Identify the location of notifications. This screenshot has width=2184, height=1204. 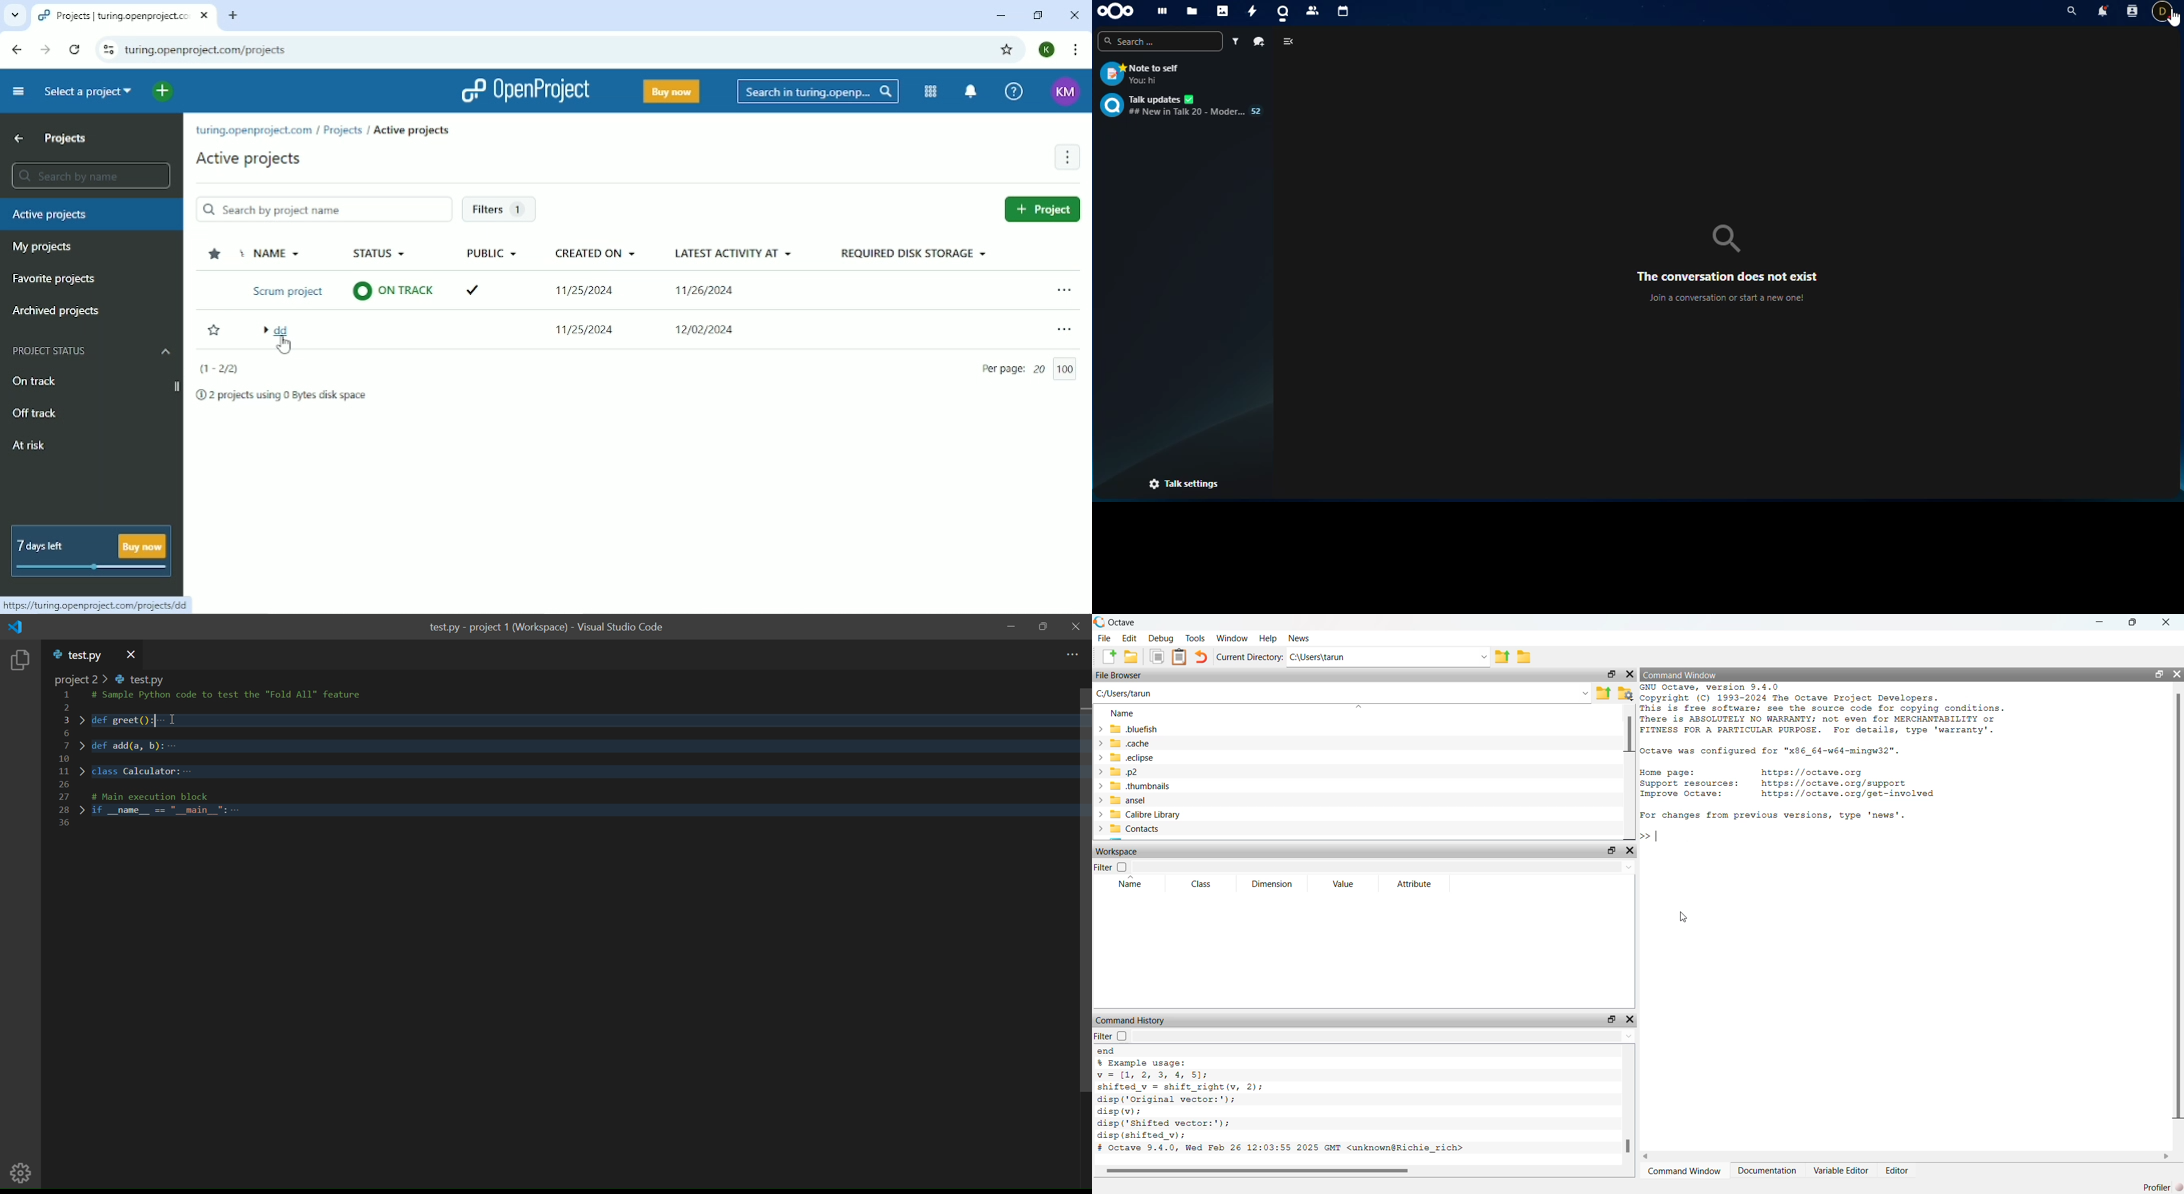
(2103, 11).